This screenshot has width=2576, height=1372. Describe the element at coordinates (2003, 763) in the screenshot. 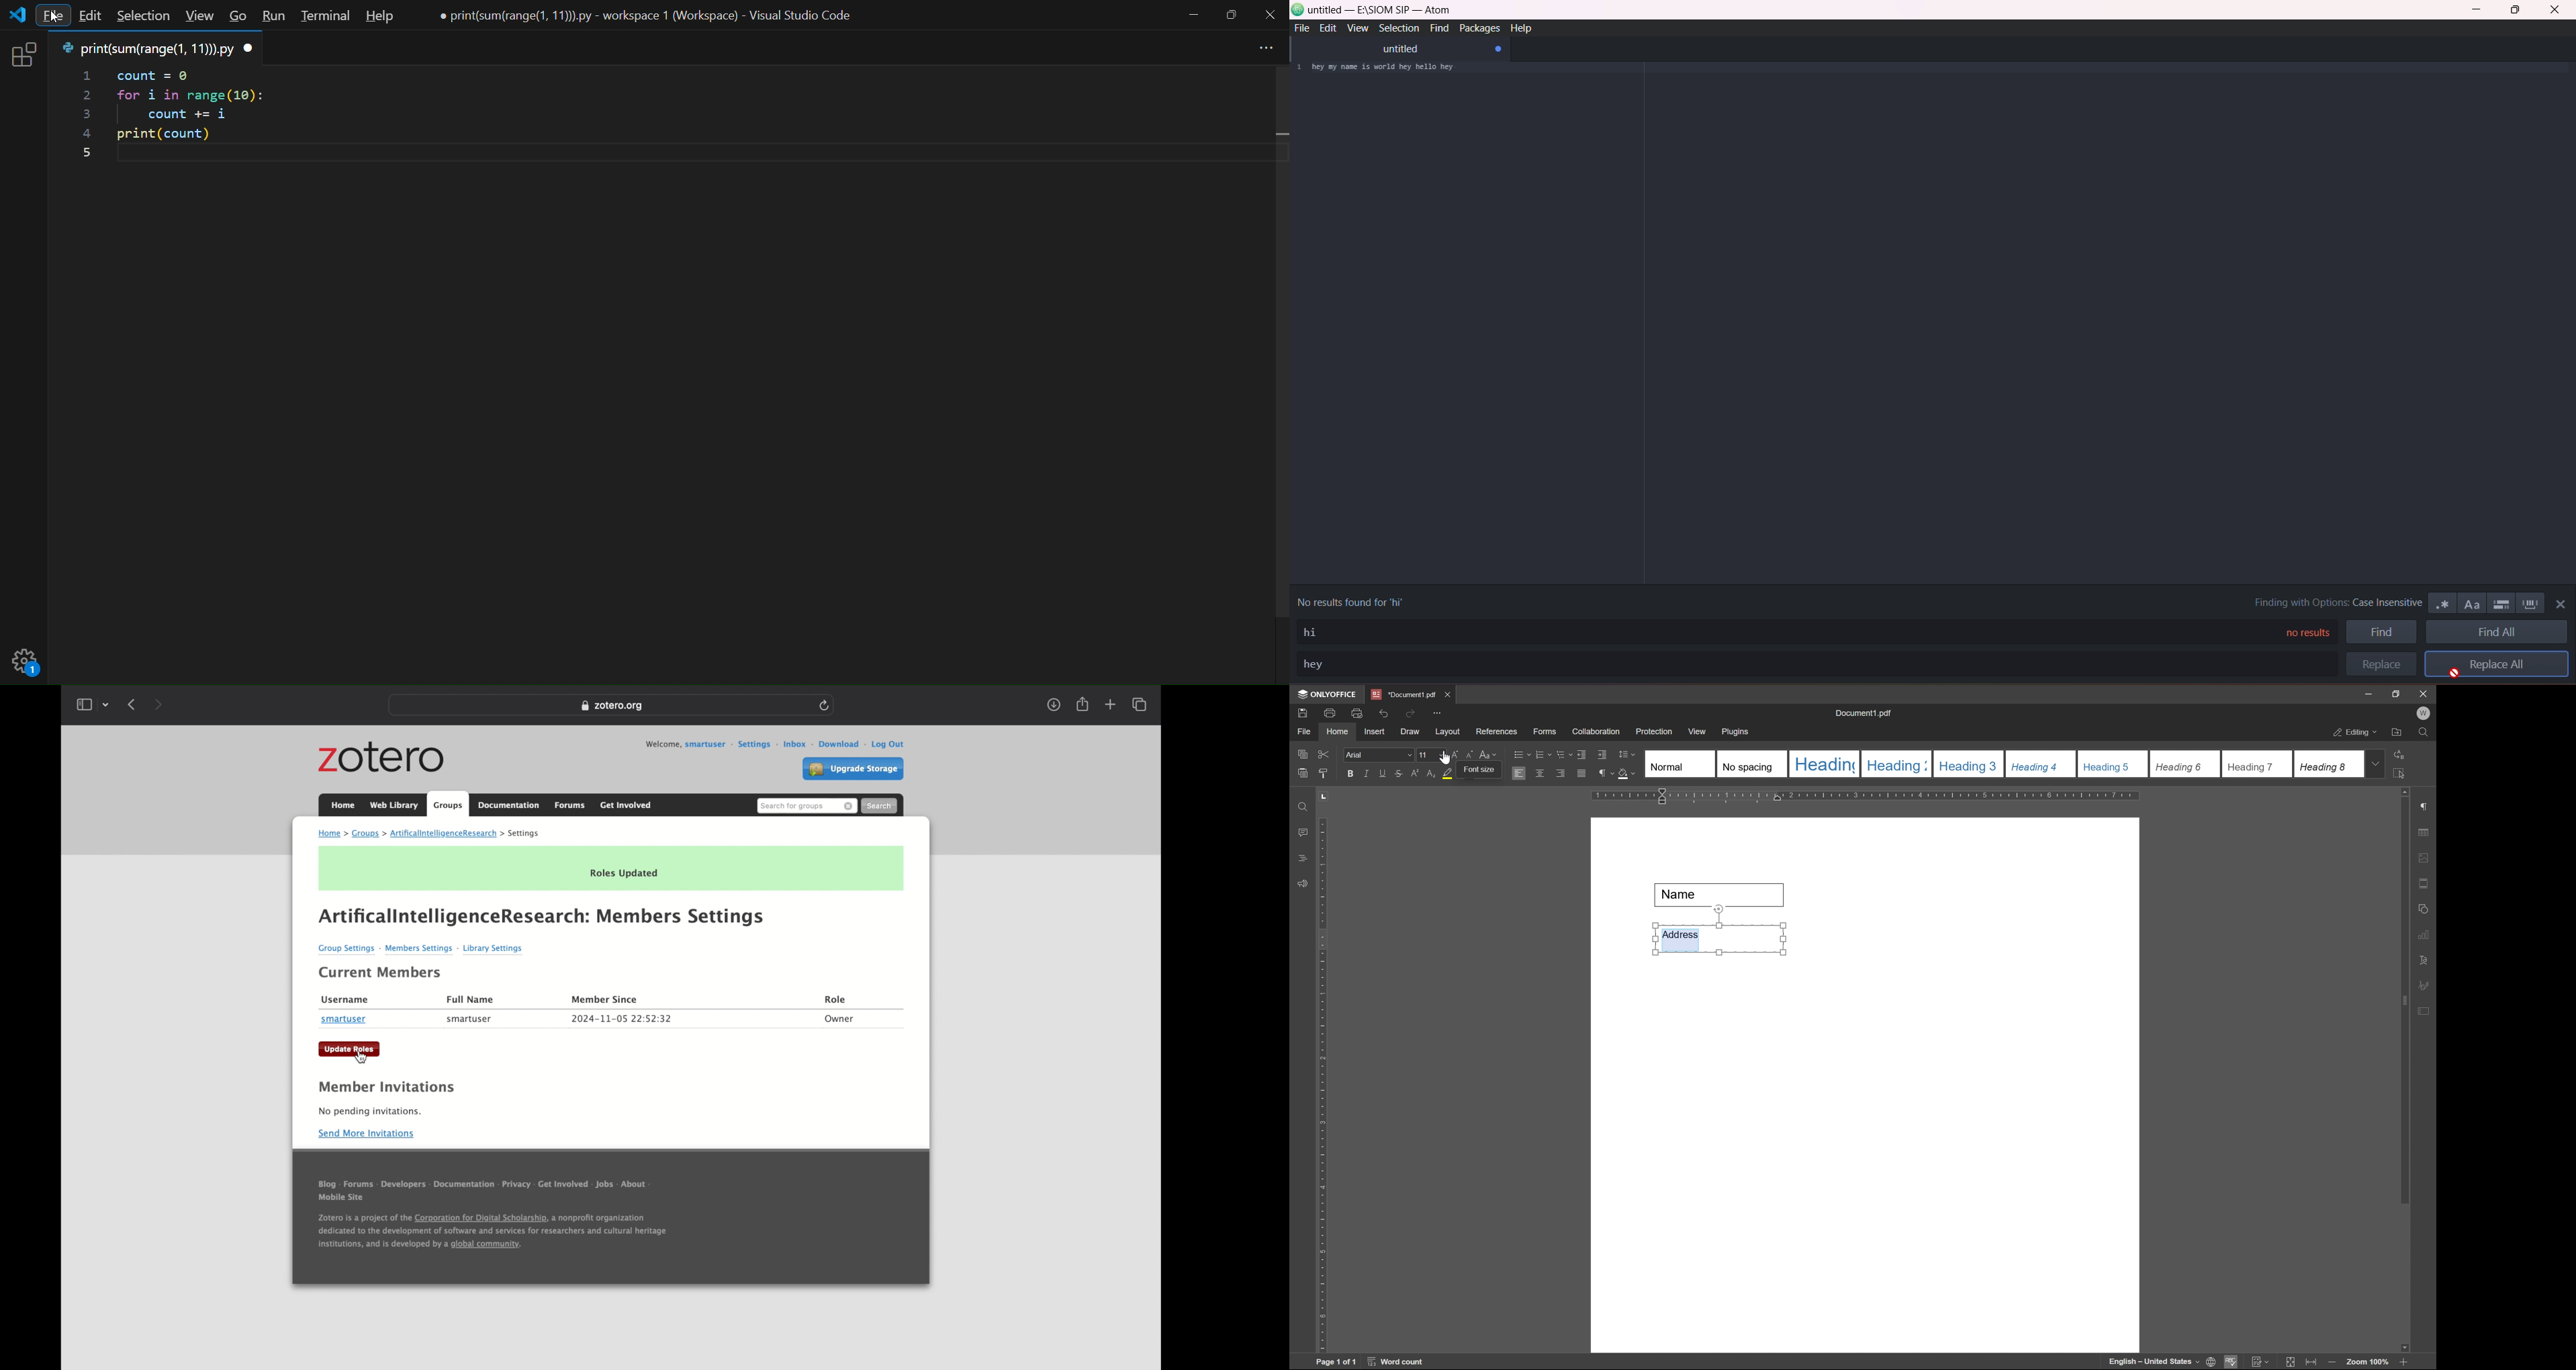

I see `Type of headings` at that location.